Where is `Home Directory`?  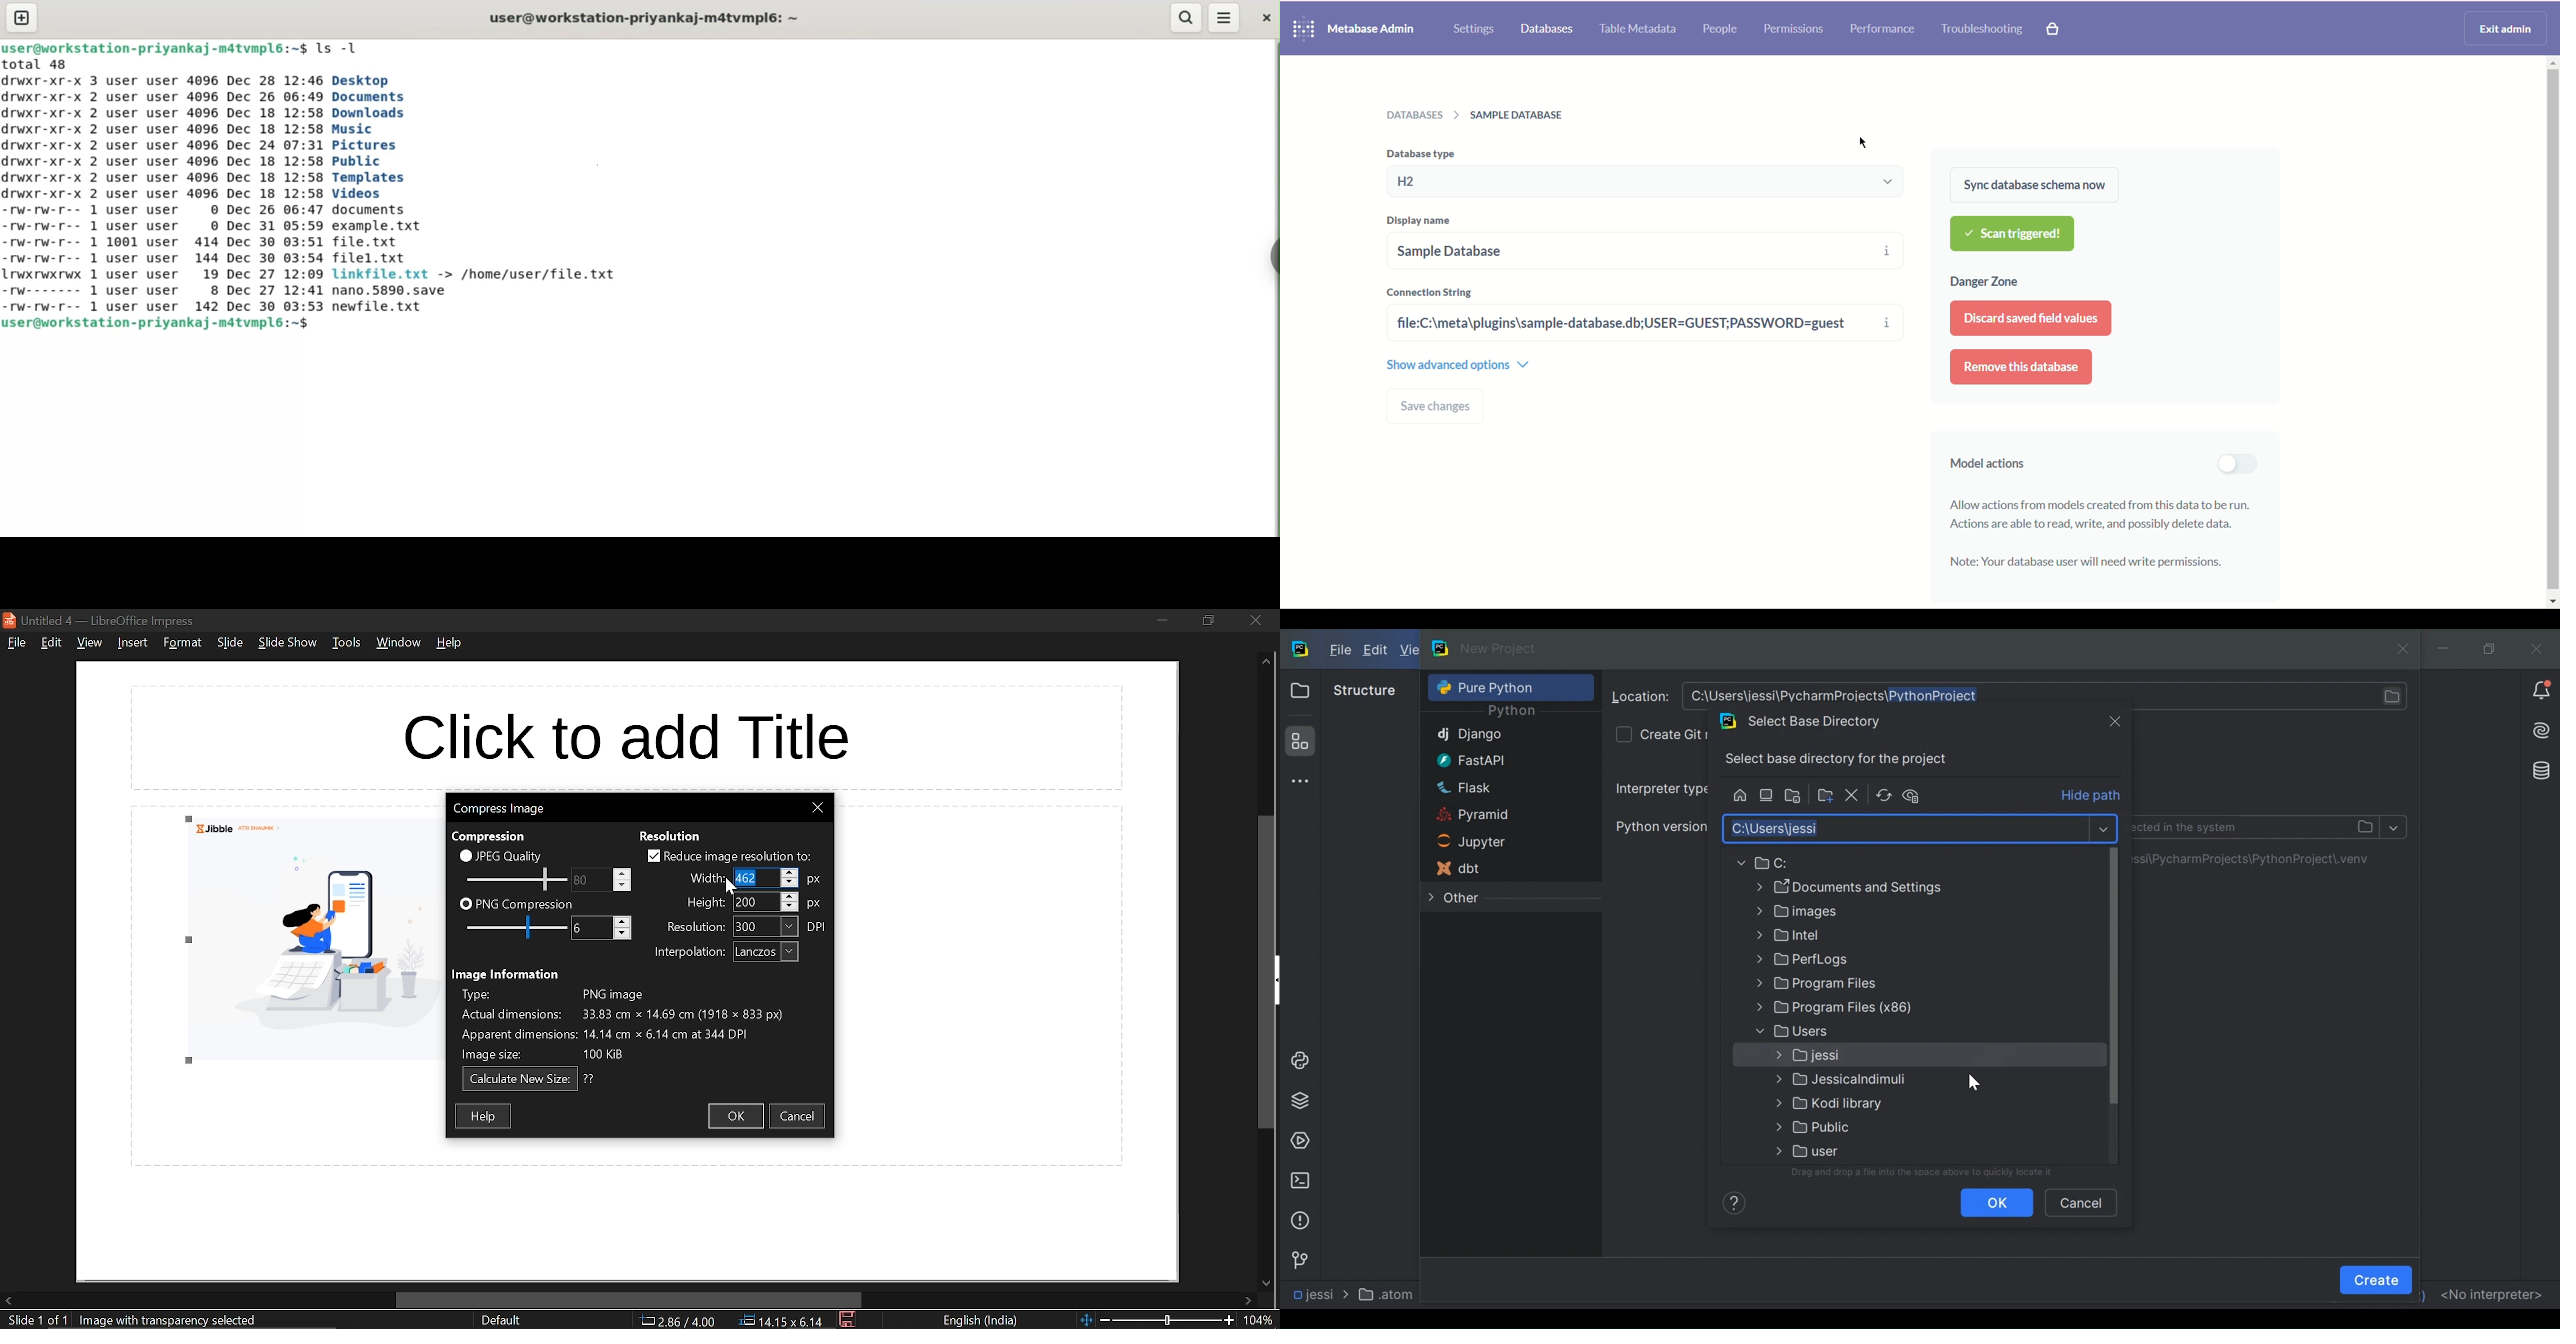
Home Directory is located at coordinates (1739, 796).